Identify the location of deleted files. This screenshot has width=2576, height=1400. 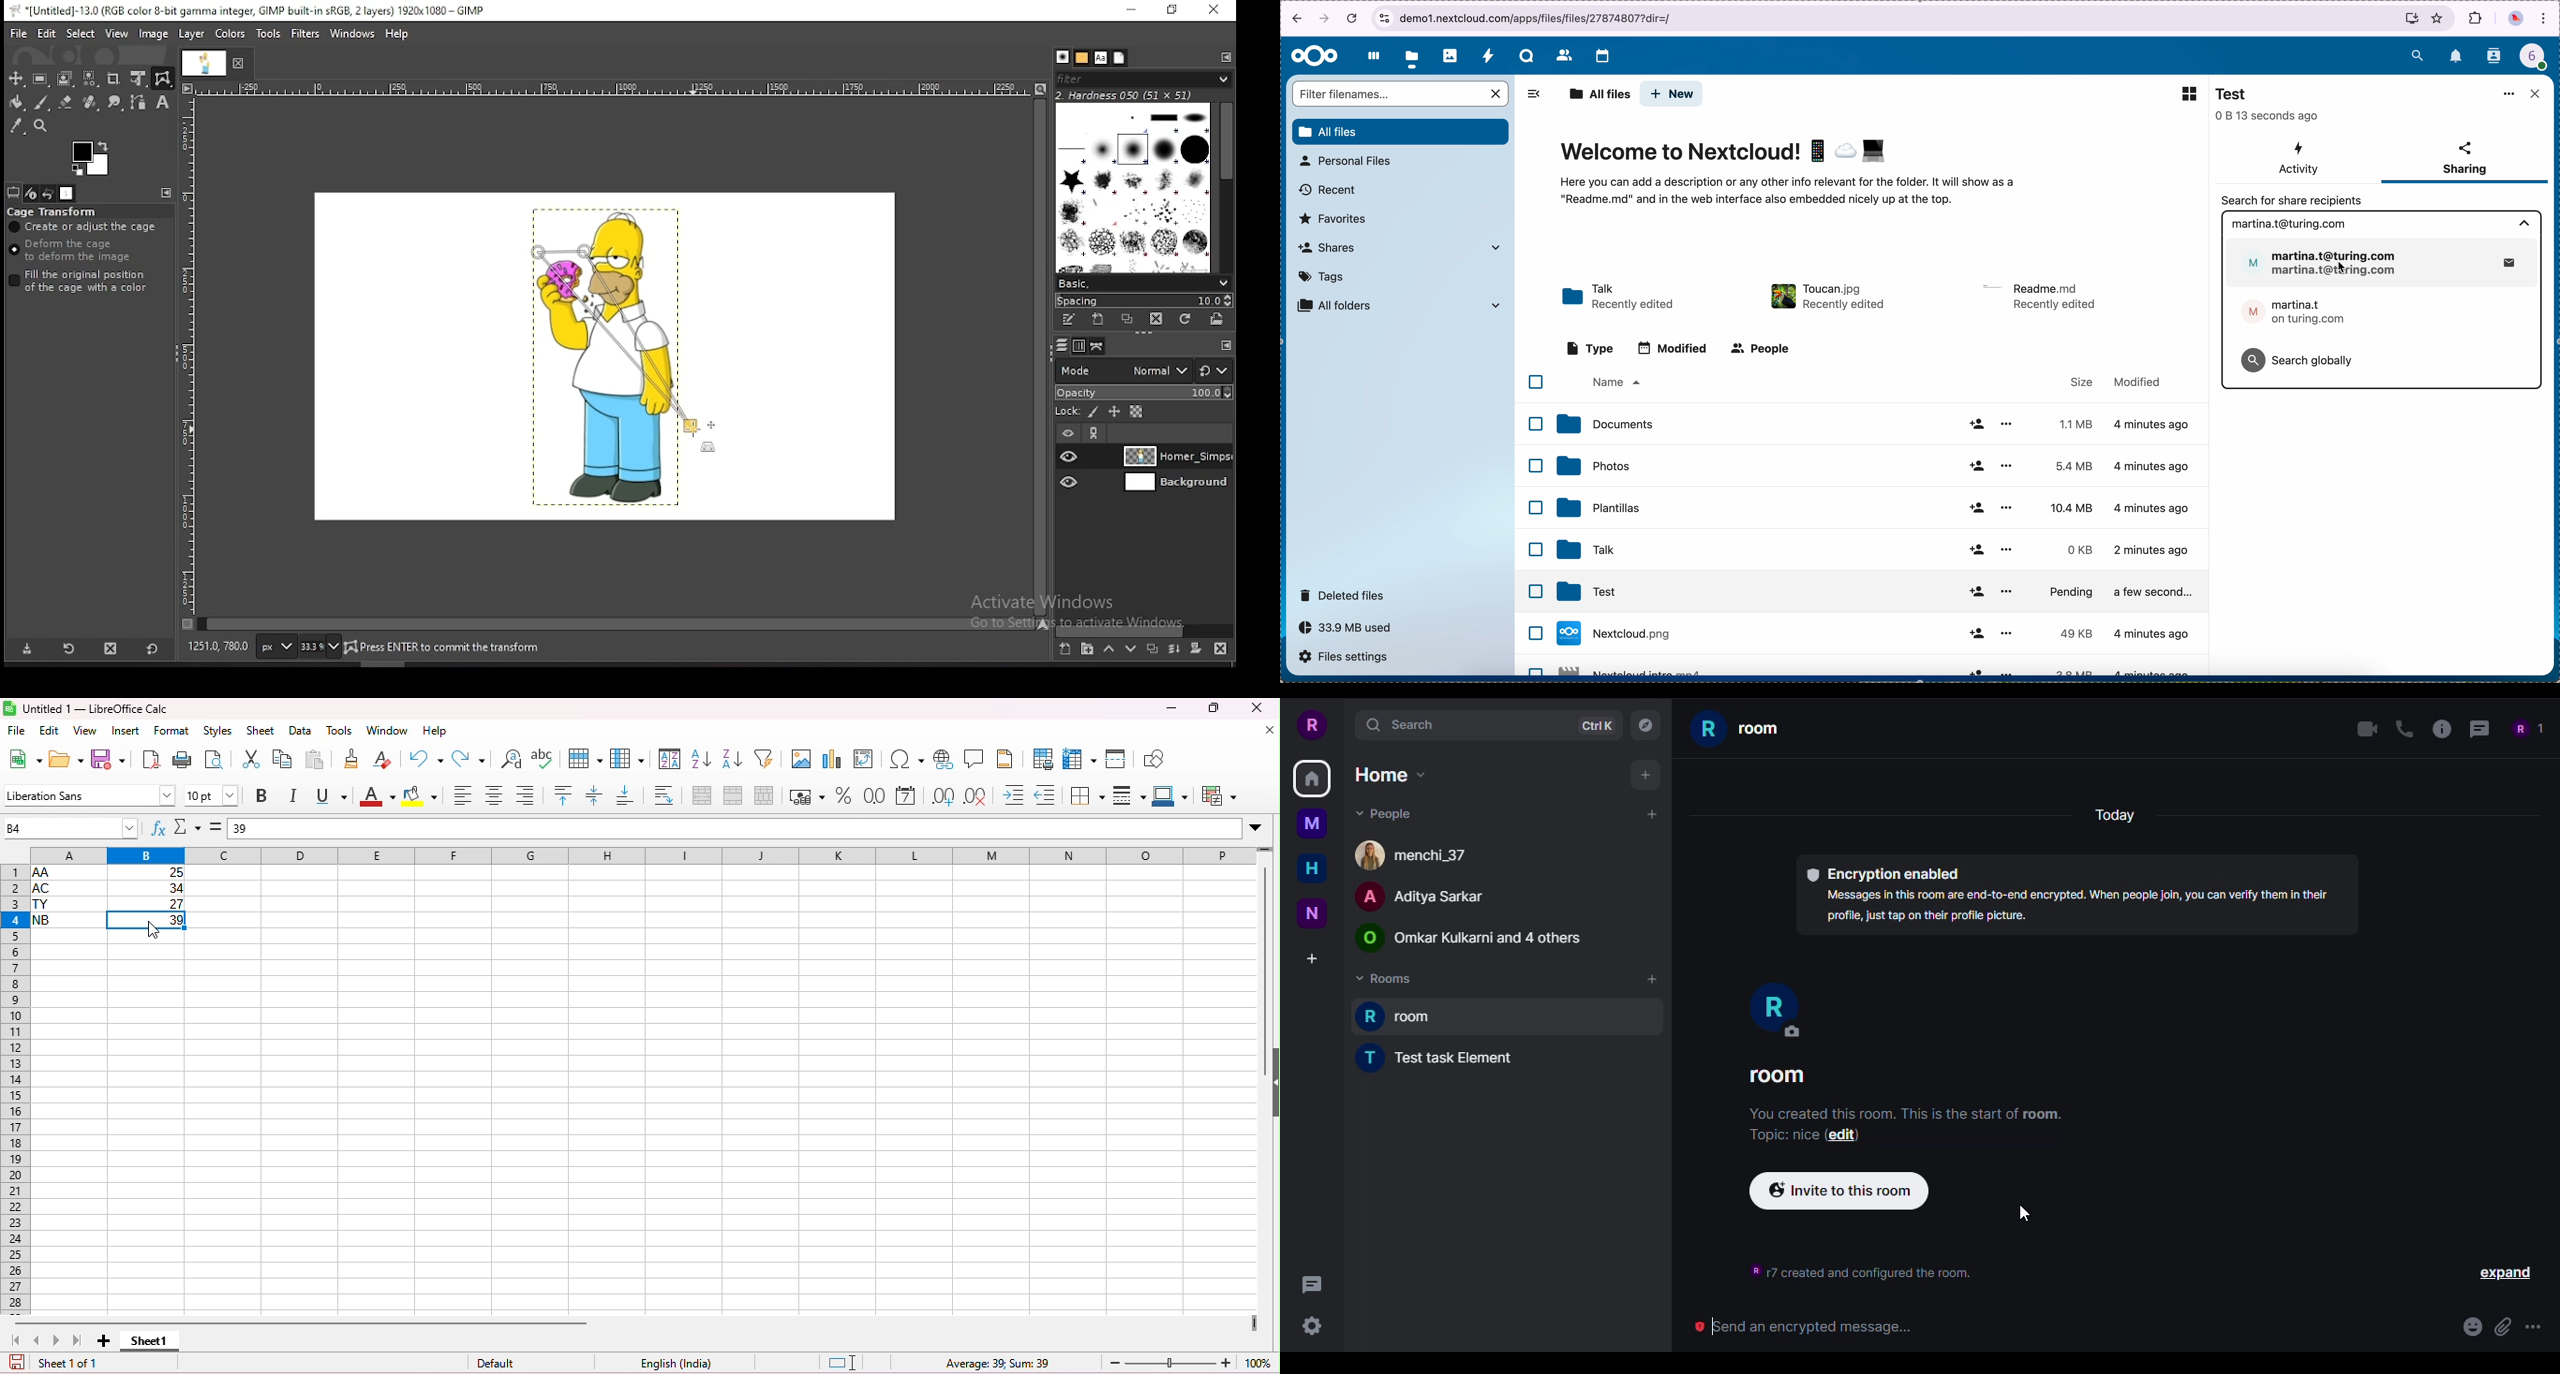
(1344, 595).